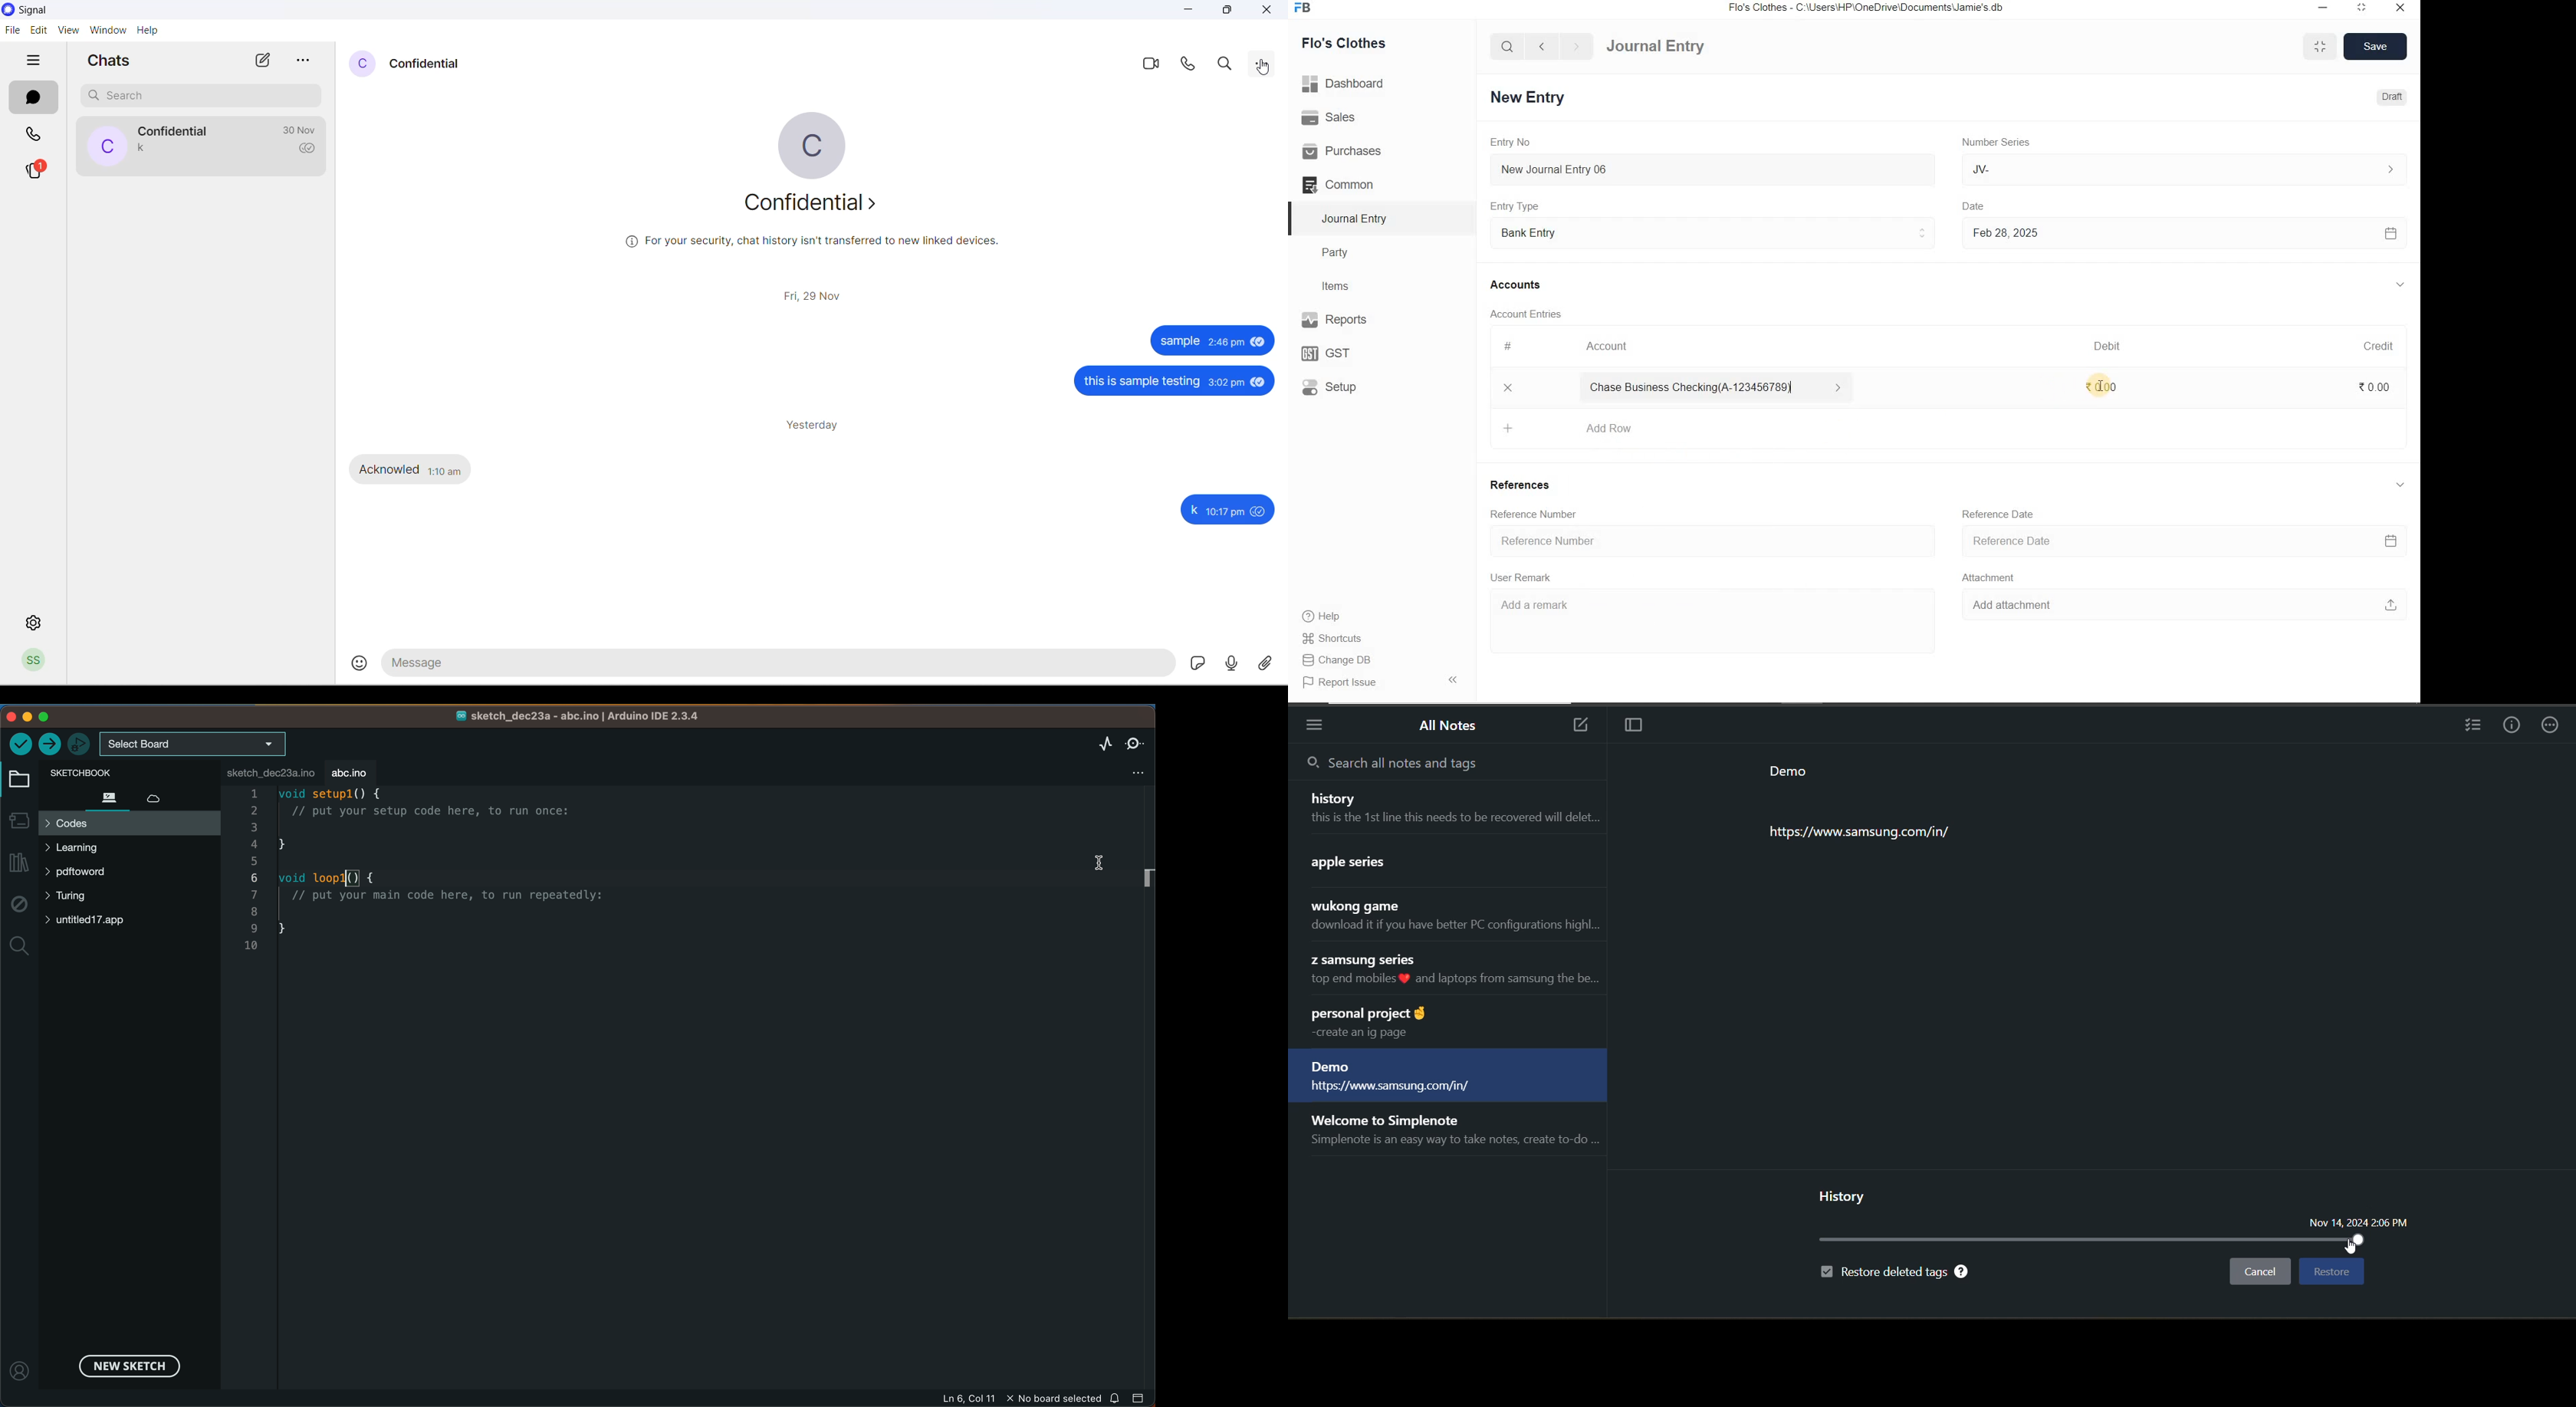 Image resolution: width=2576 pixels, height=1428 pixels. What do you see at coordinates (1632, 727) in the screenshot?
I see `toggle focus mode` at bounding box center [1632, 727].